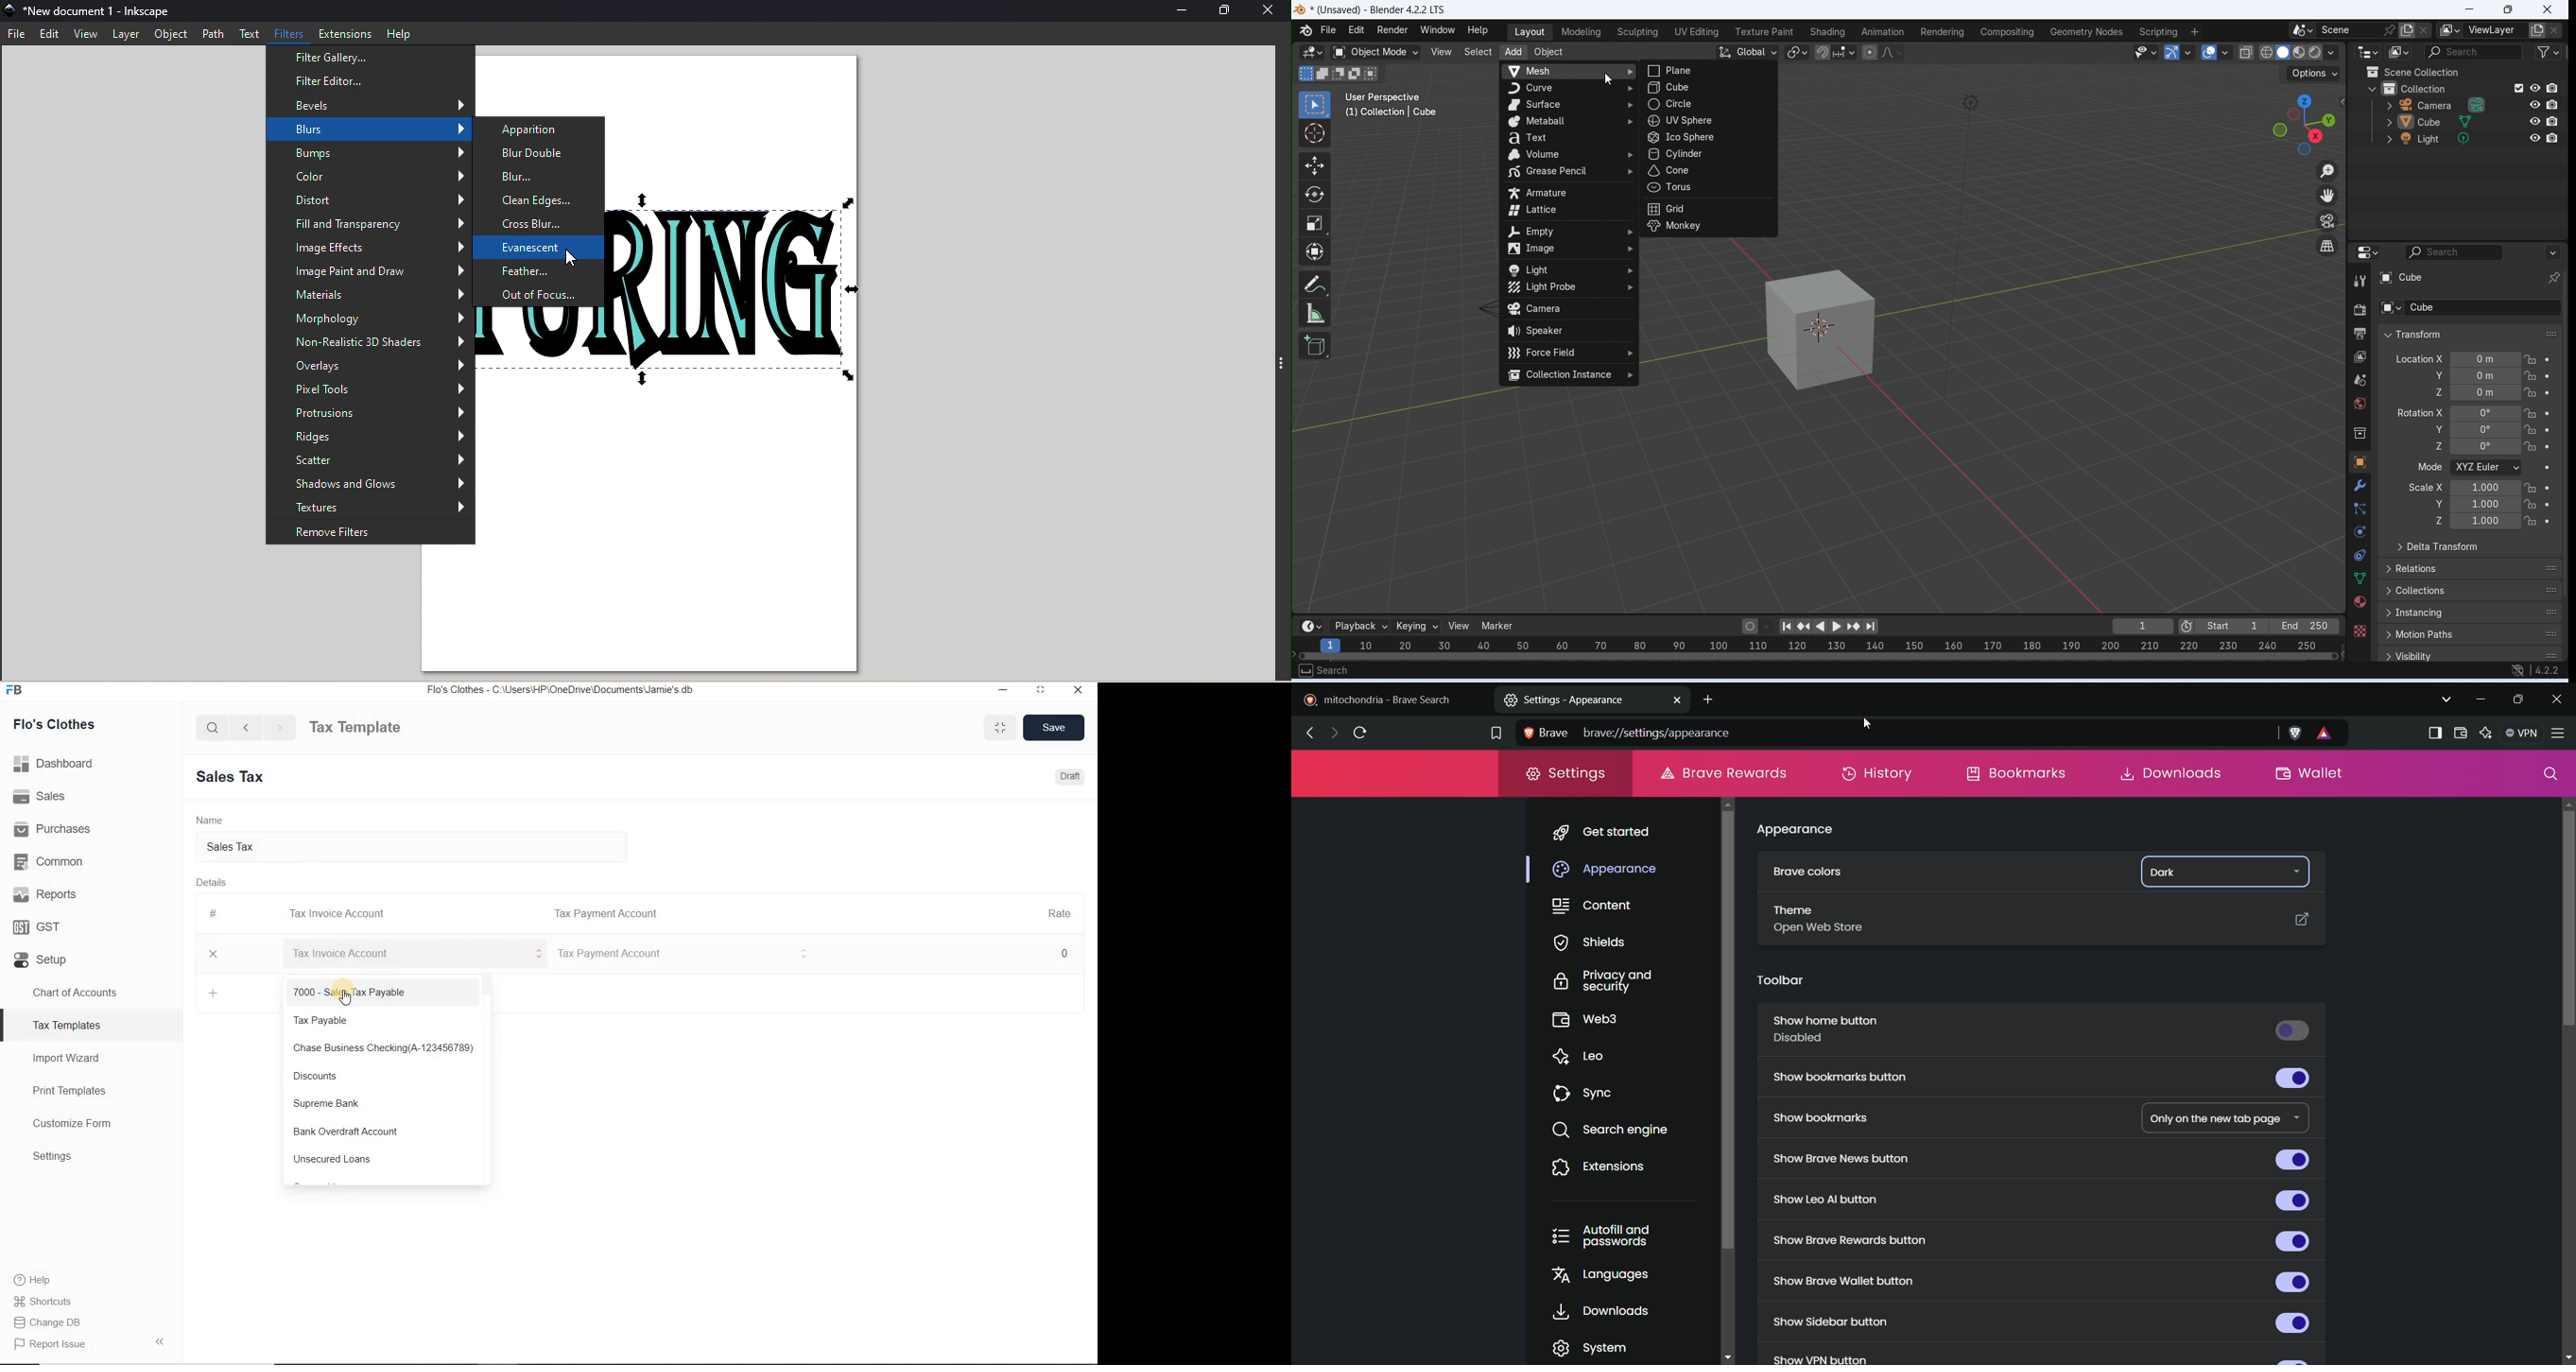  Describe the element at coordinates (1726, 773) in the screenshot. I see `brave rewards` at that location.